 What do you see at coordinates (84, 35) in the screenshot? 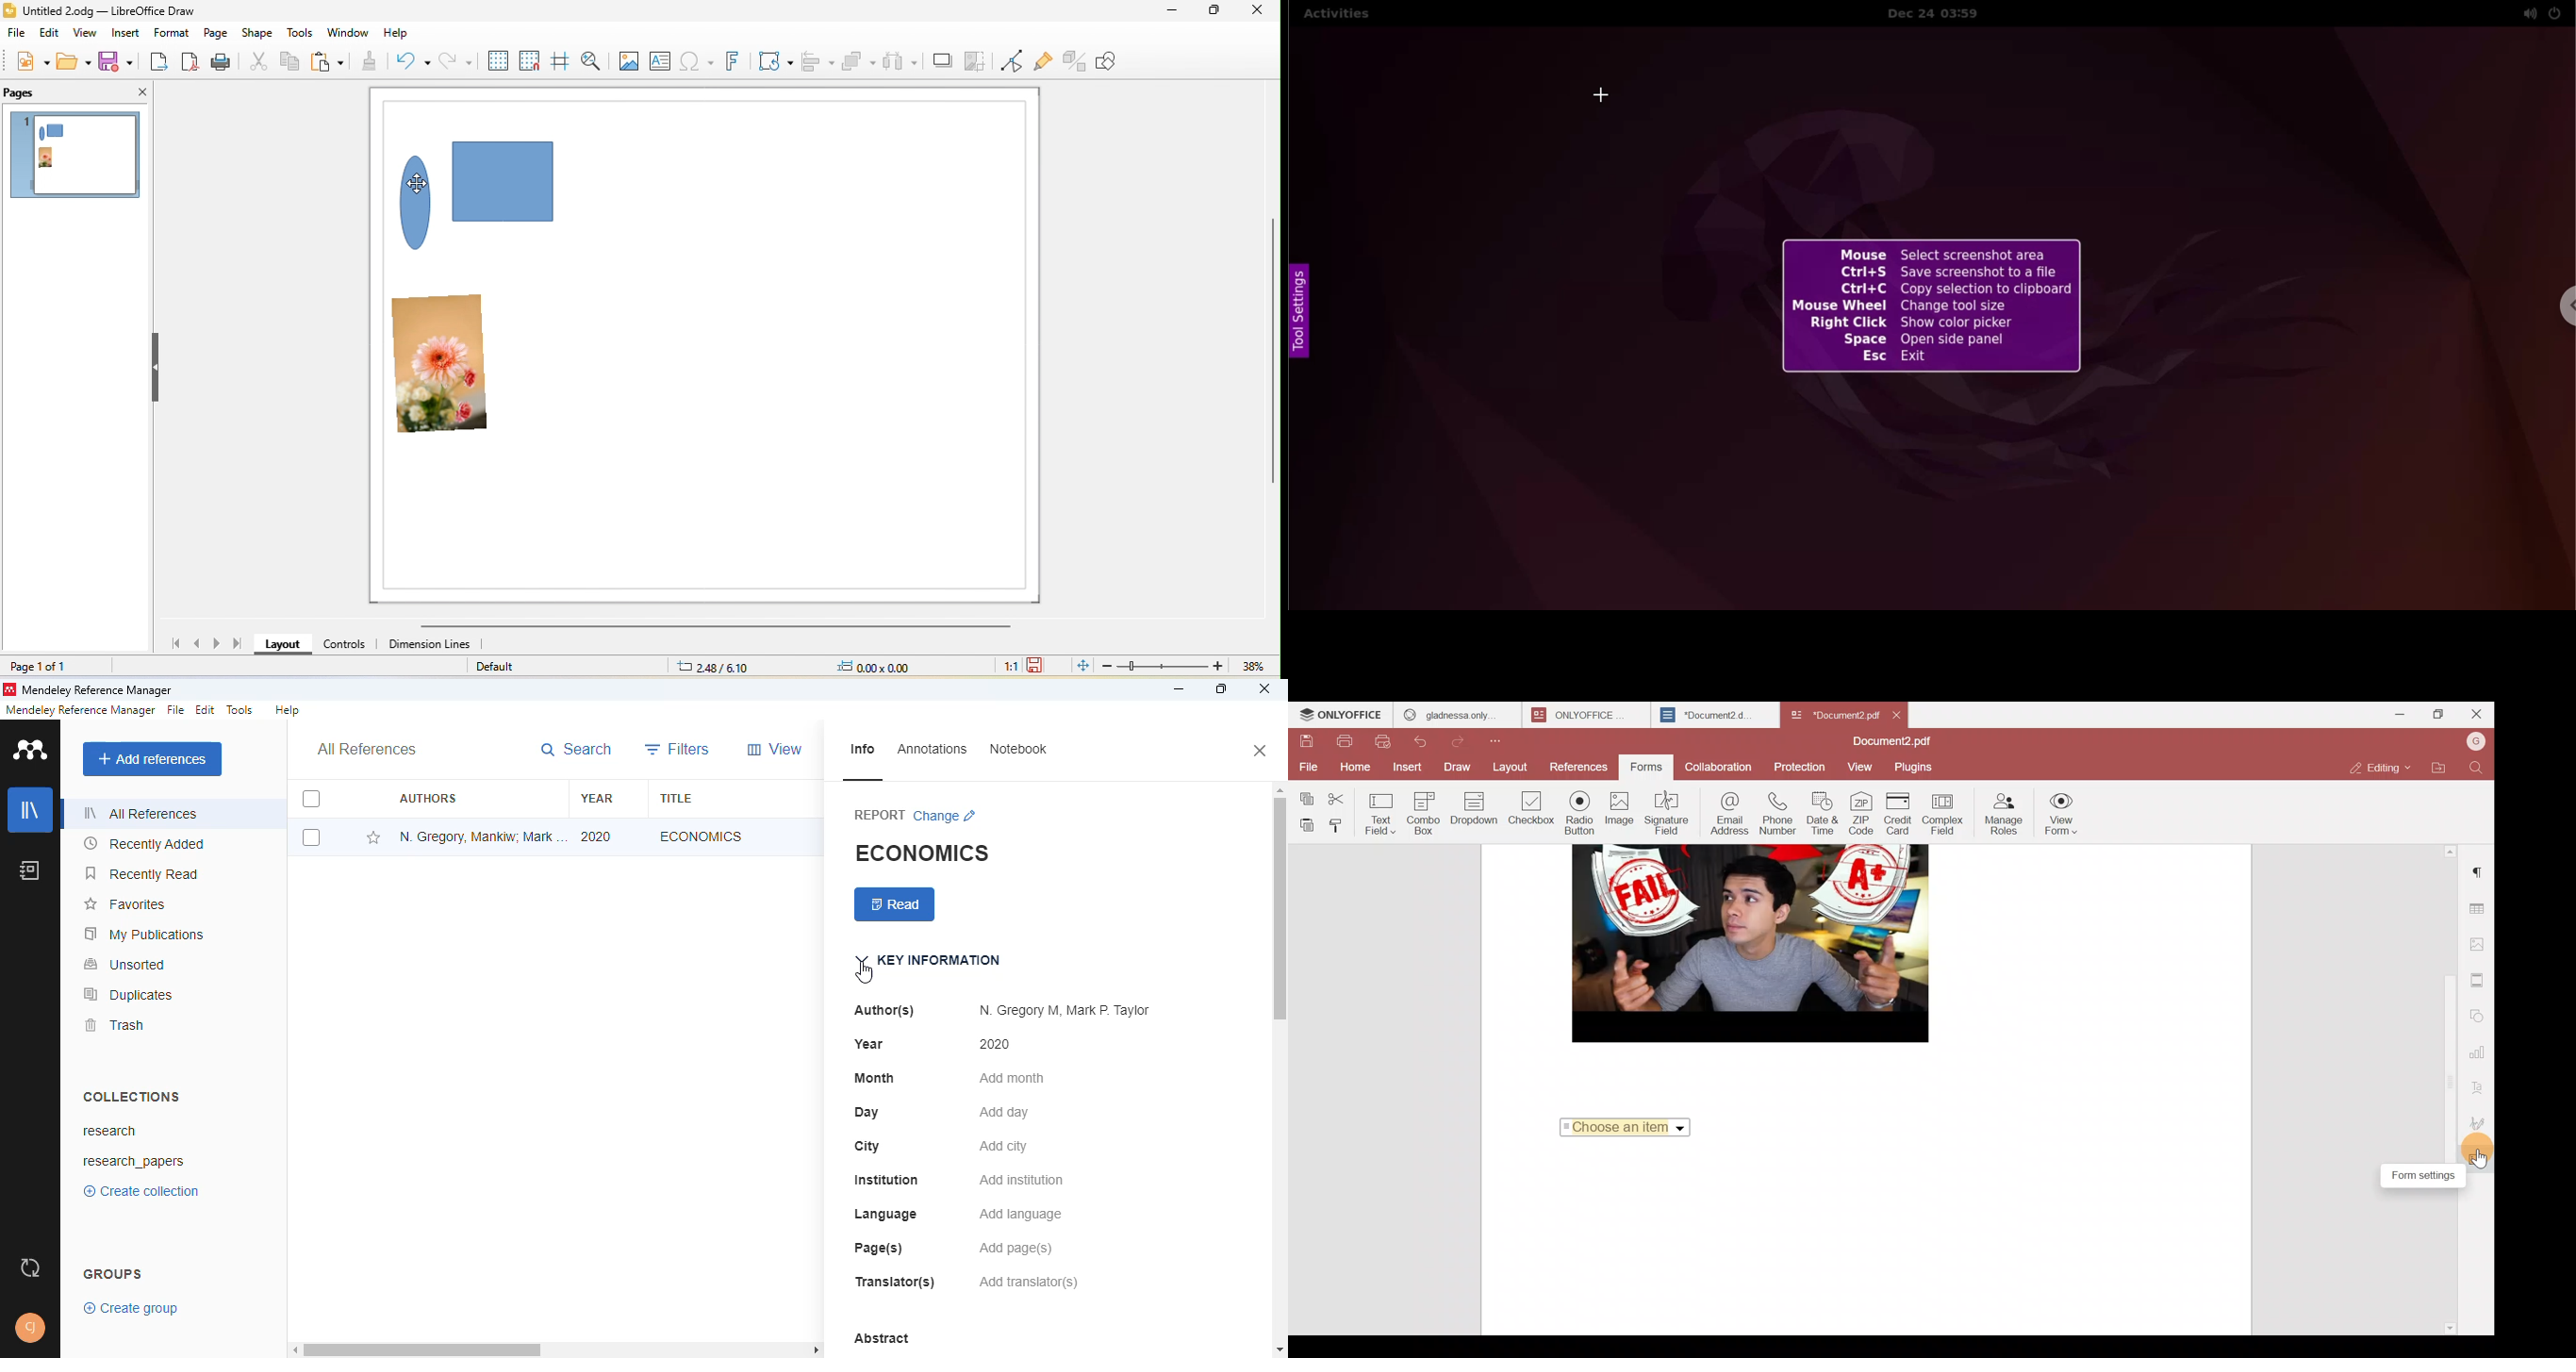
I see `view` at bounding box center [84, 35].